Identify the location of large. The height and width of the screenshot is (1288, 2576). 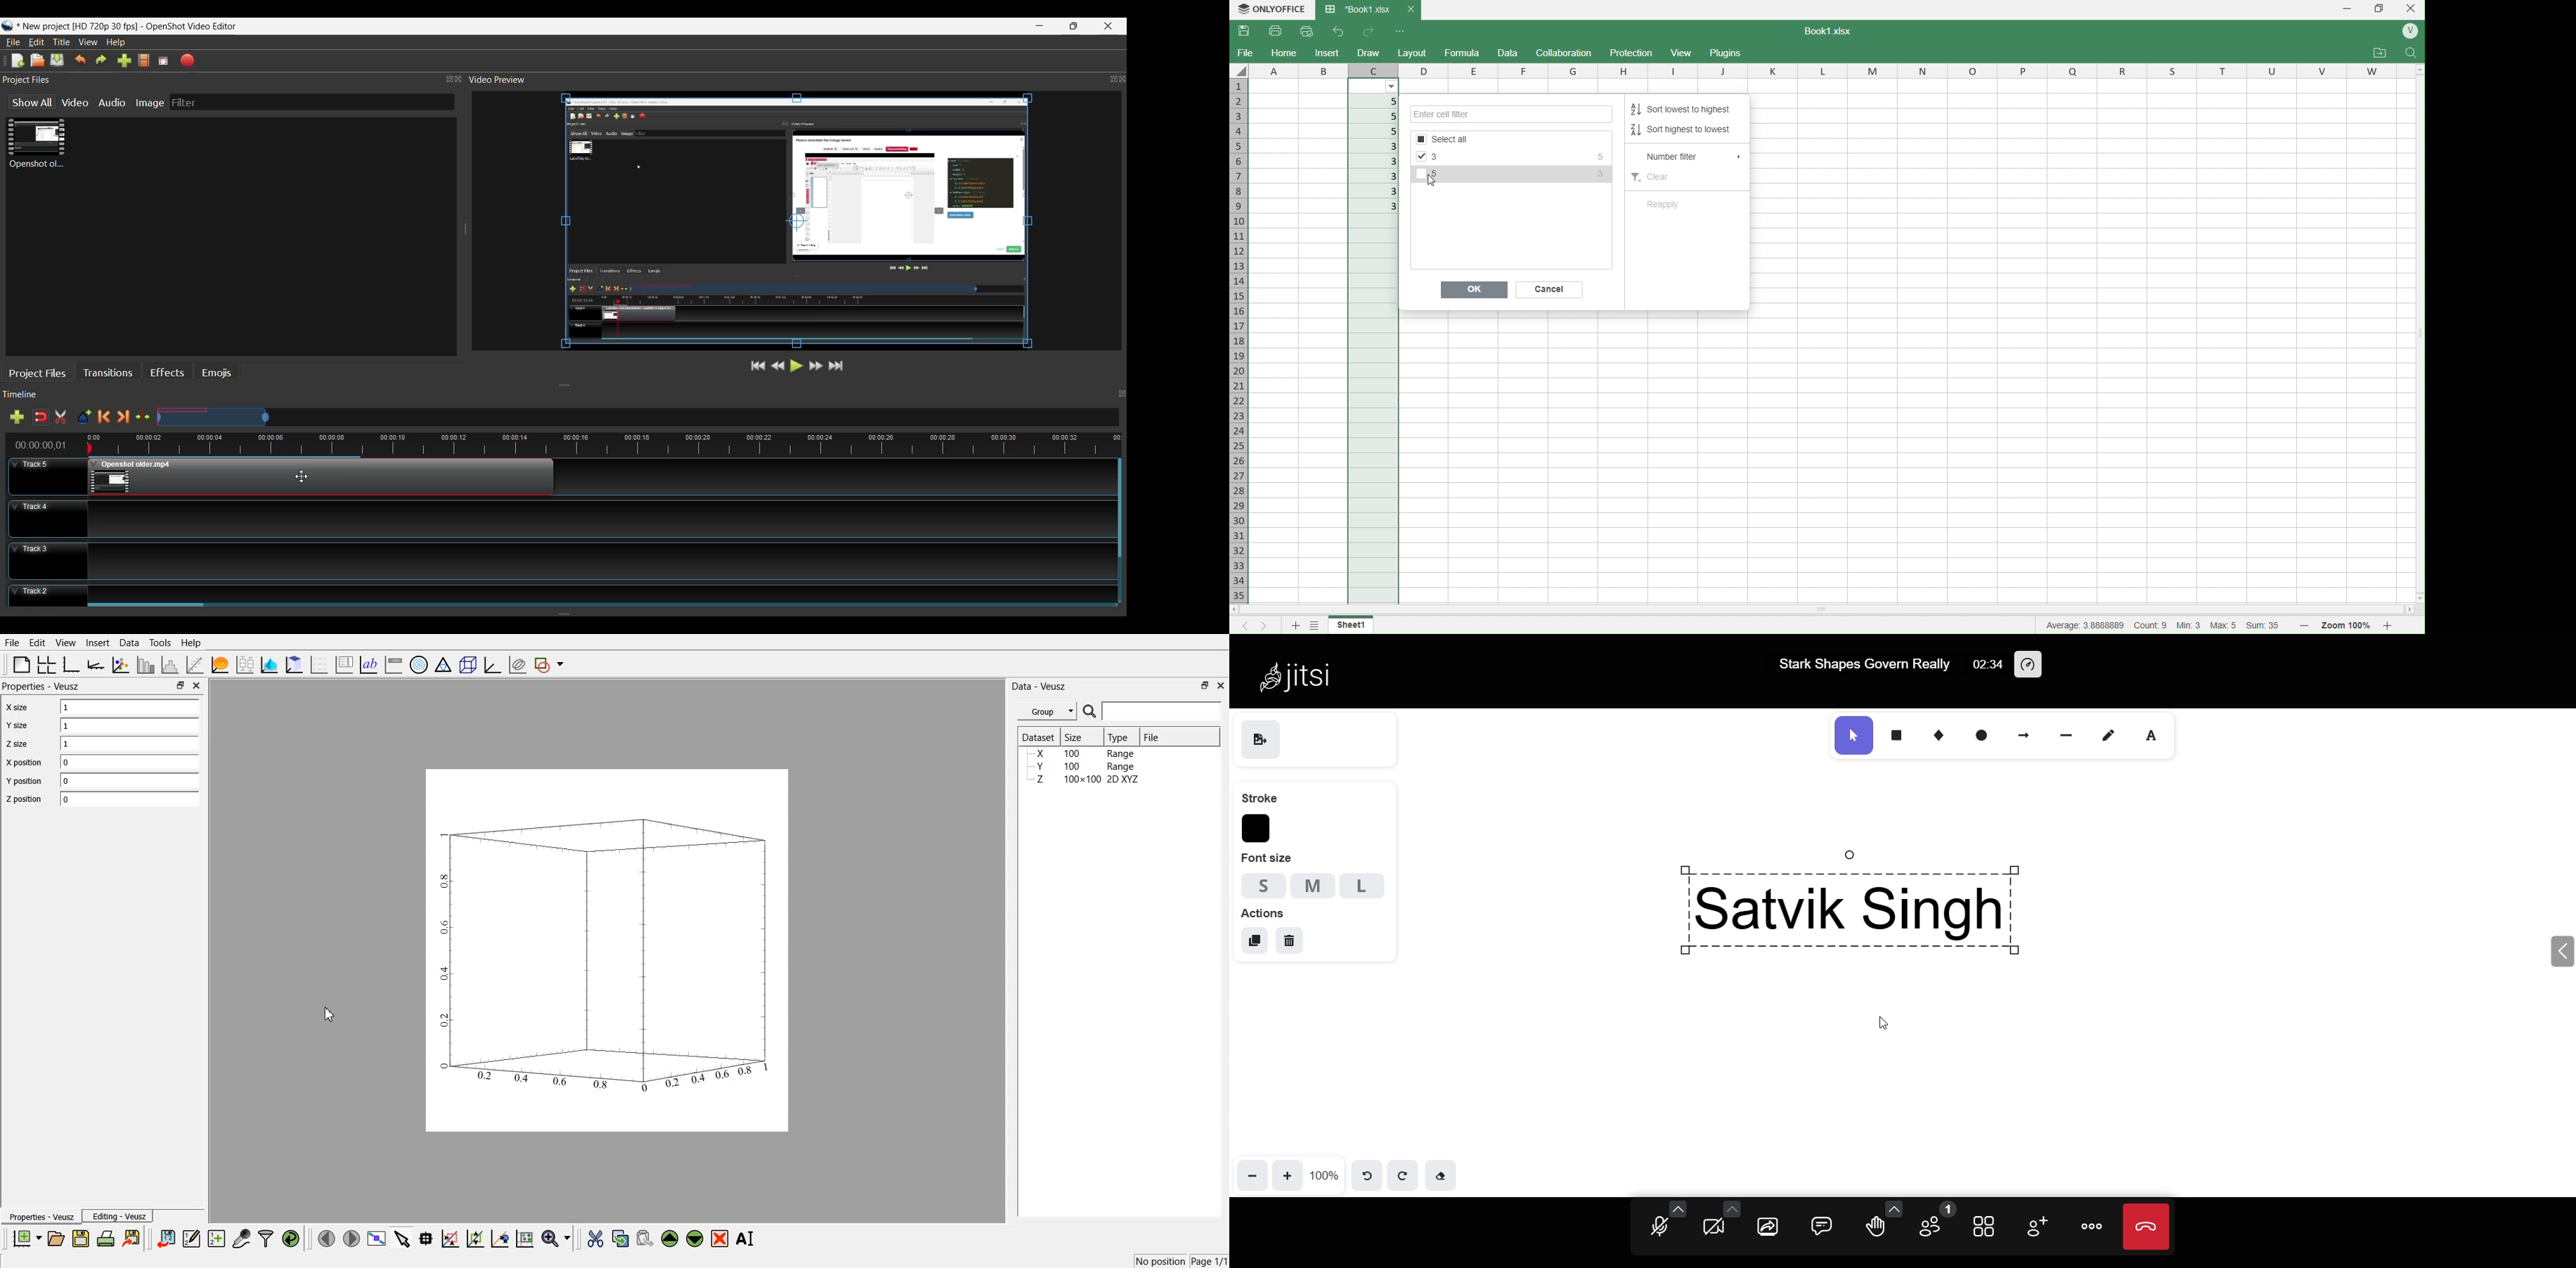
(1363, 887).